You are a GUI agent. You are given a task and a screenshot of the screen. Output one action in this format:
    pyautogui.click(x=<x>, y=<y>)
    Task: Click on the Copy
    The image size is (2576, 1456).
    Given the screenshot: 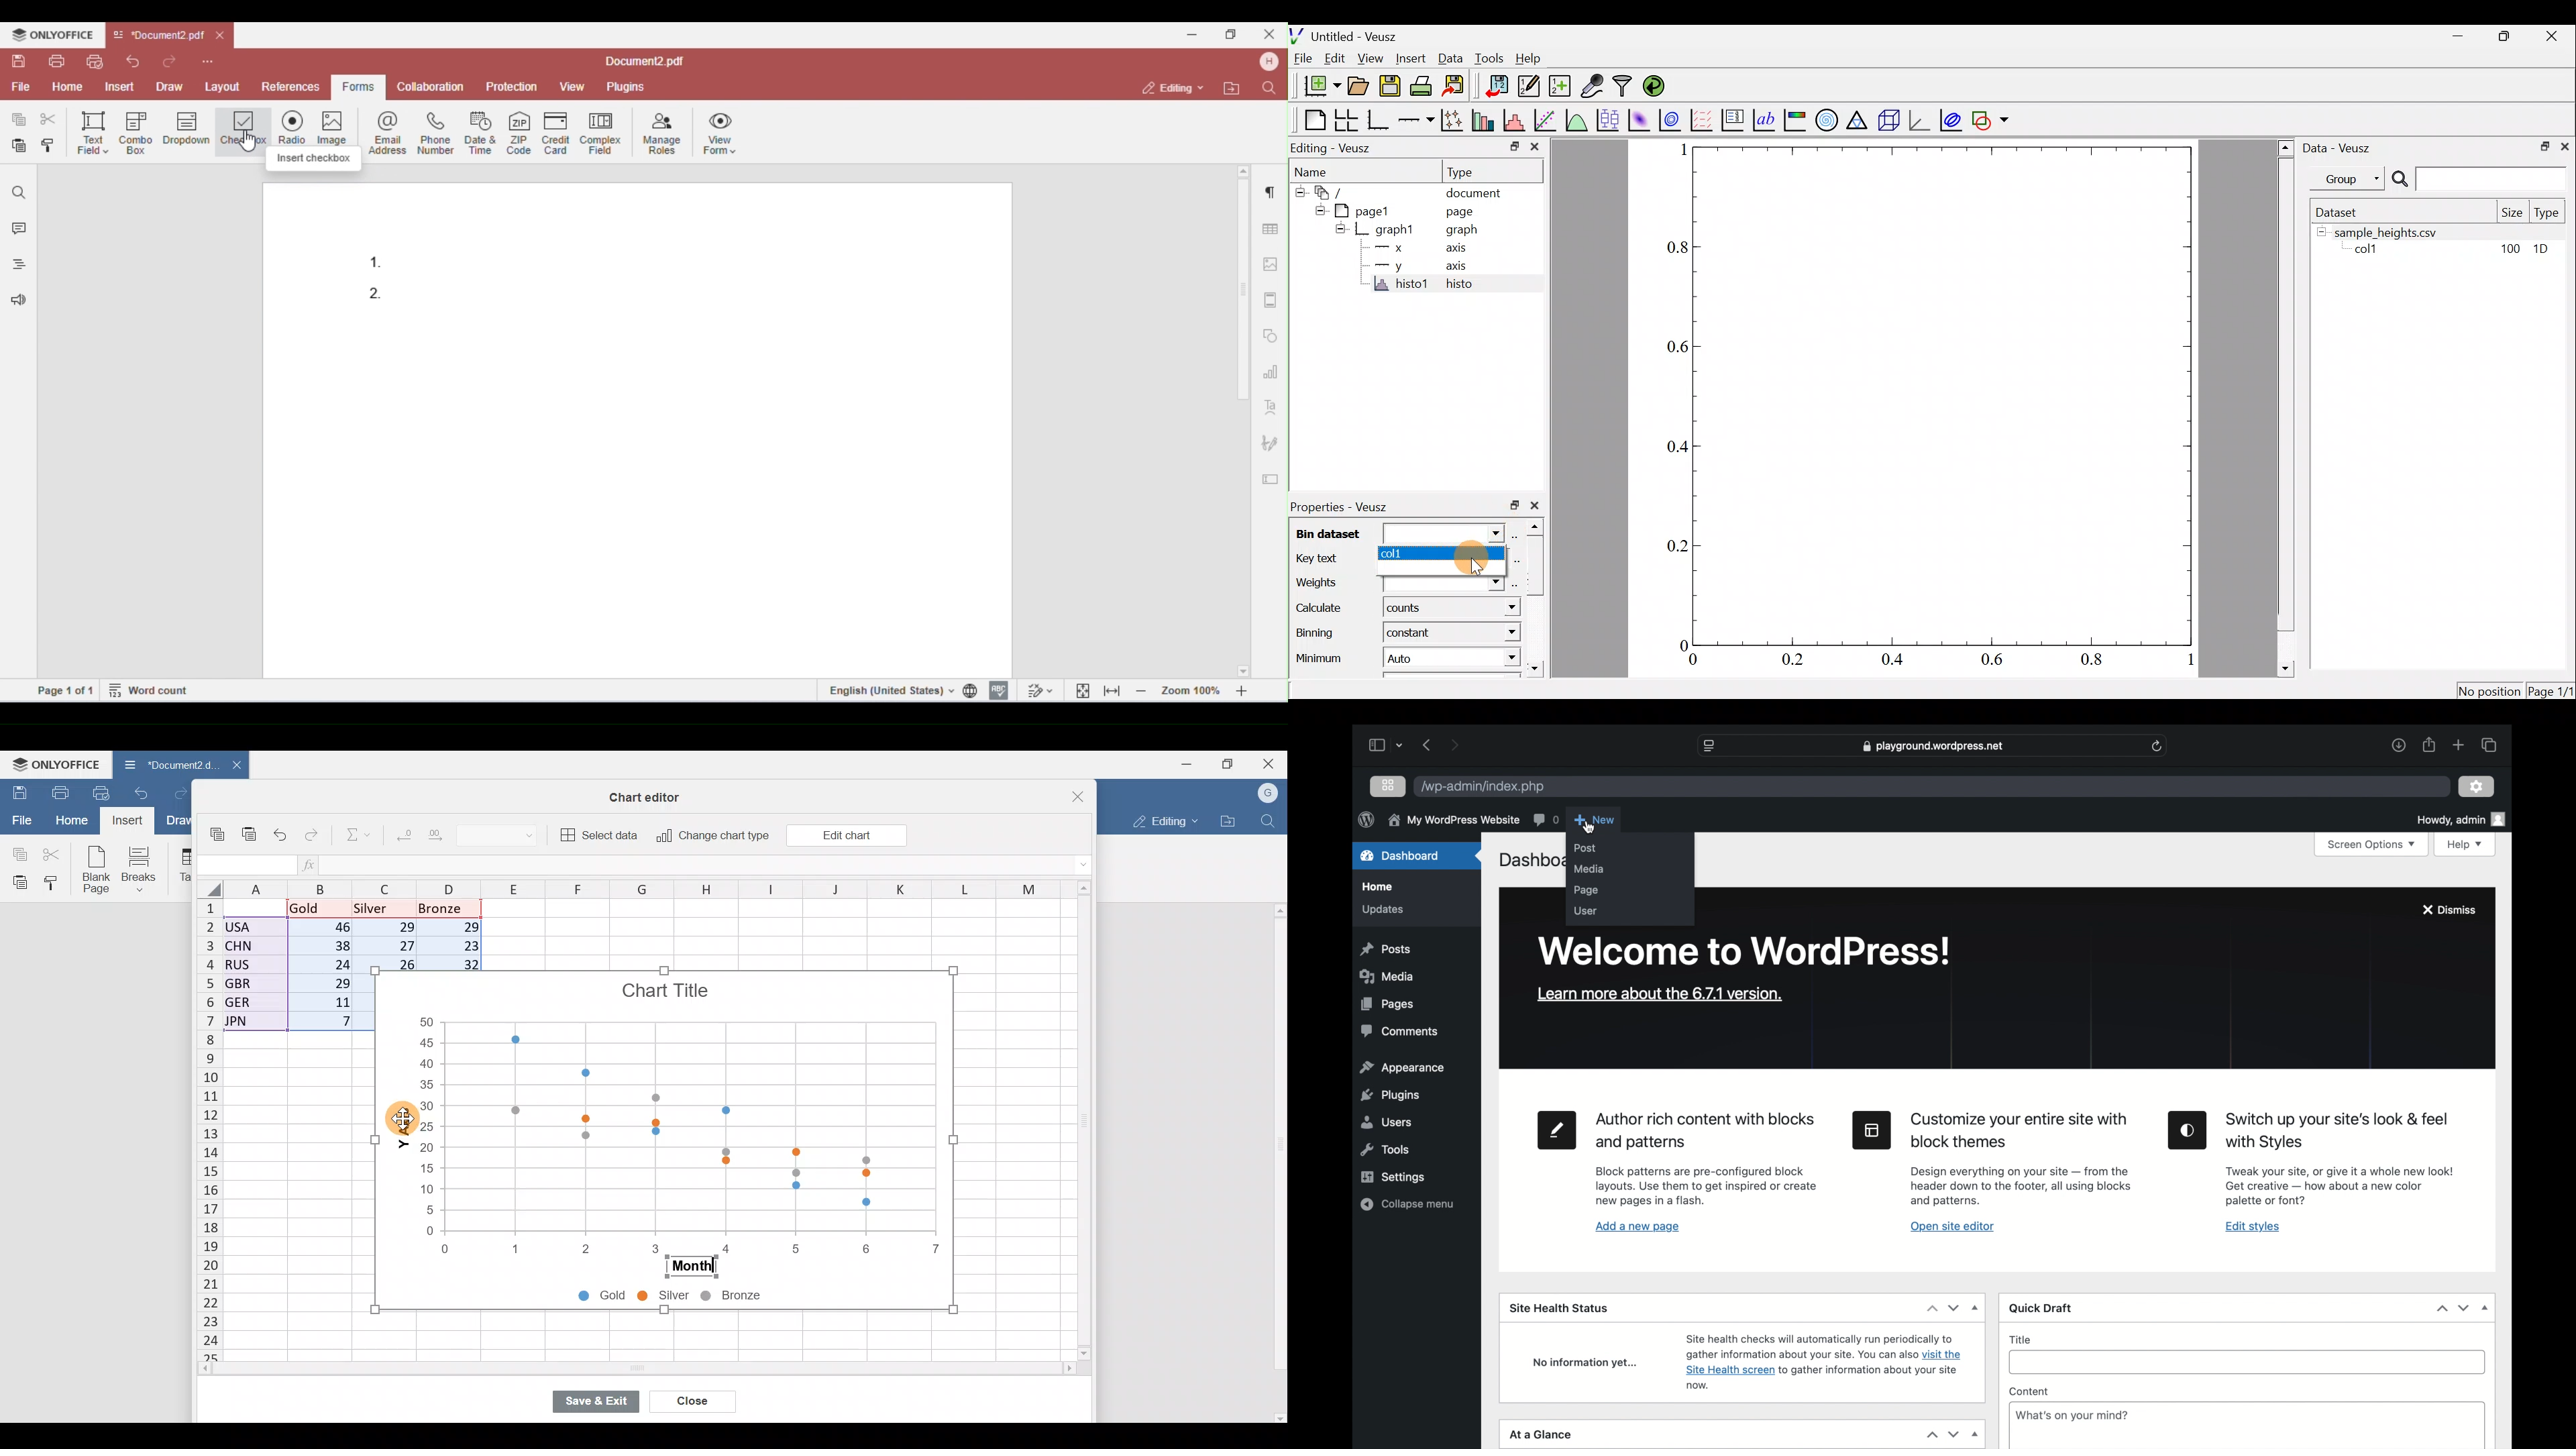 What is the action you would take?
    pyautogui.click(x=17, y=853)
    